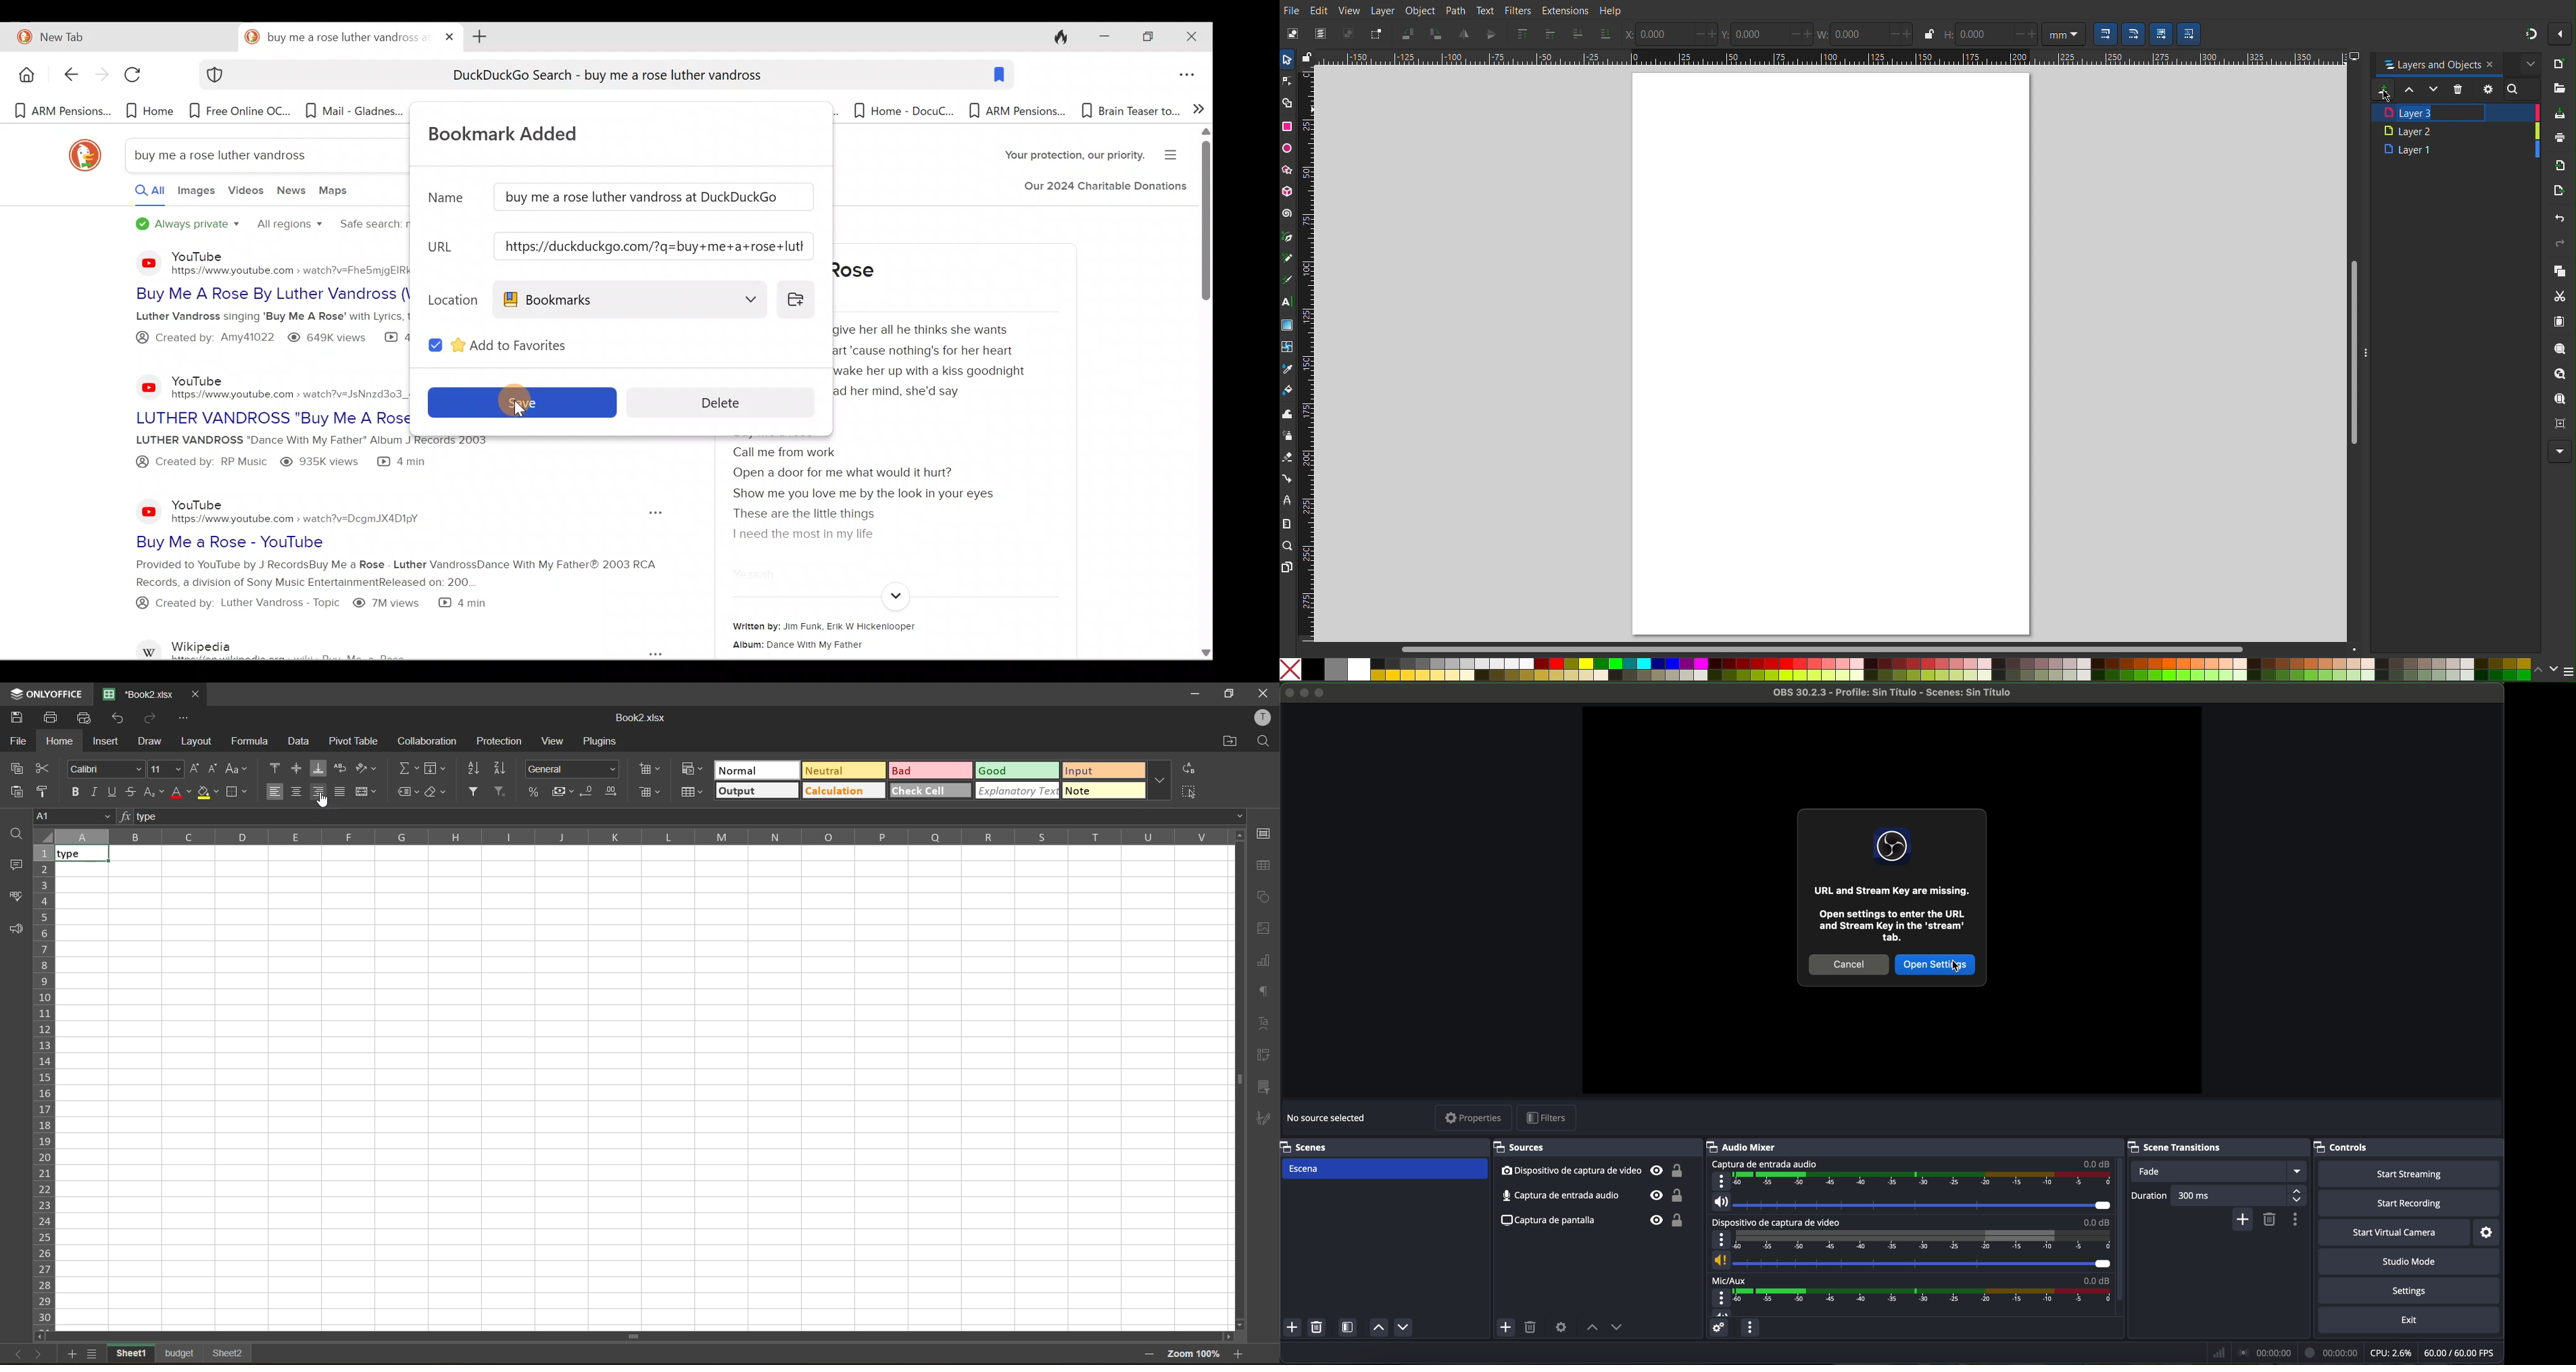  I want to click on LPE Tool, so click(1289, 501).